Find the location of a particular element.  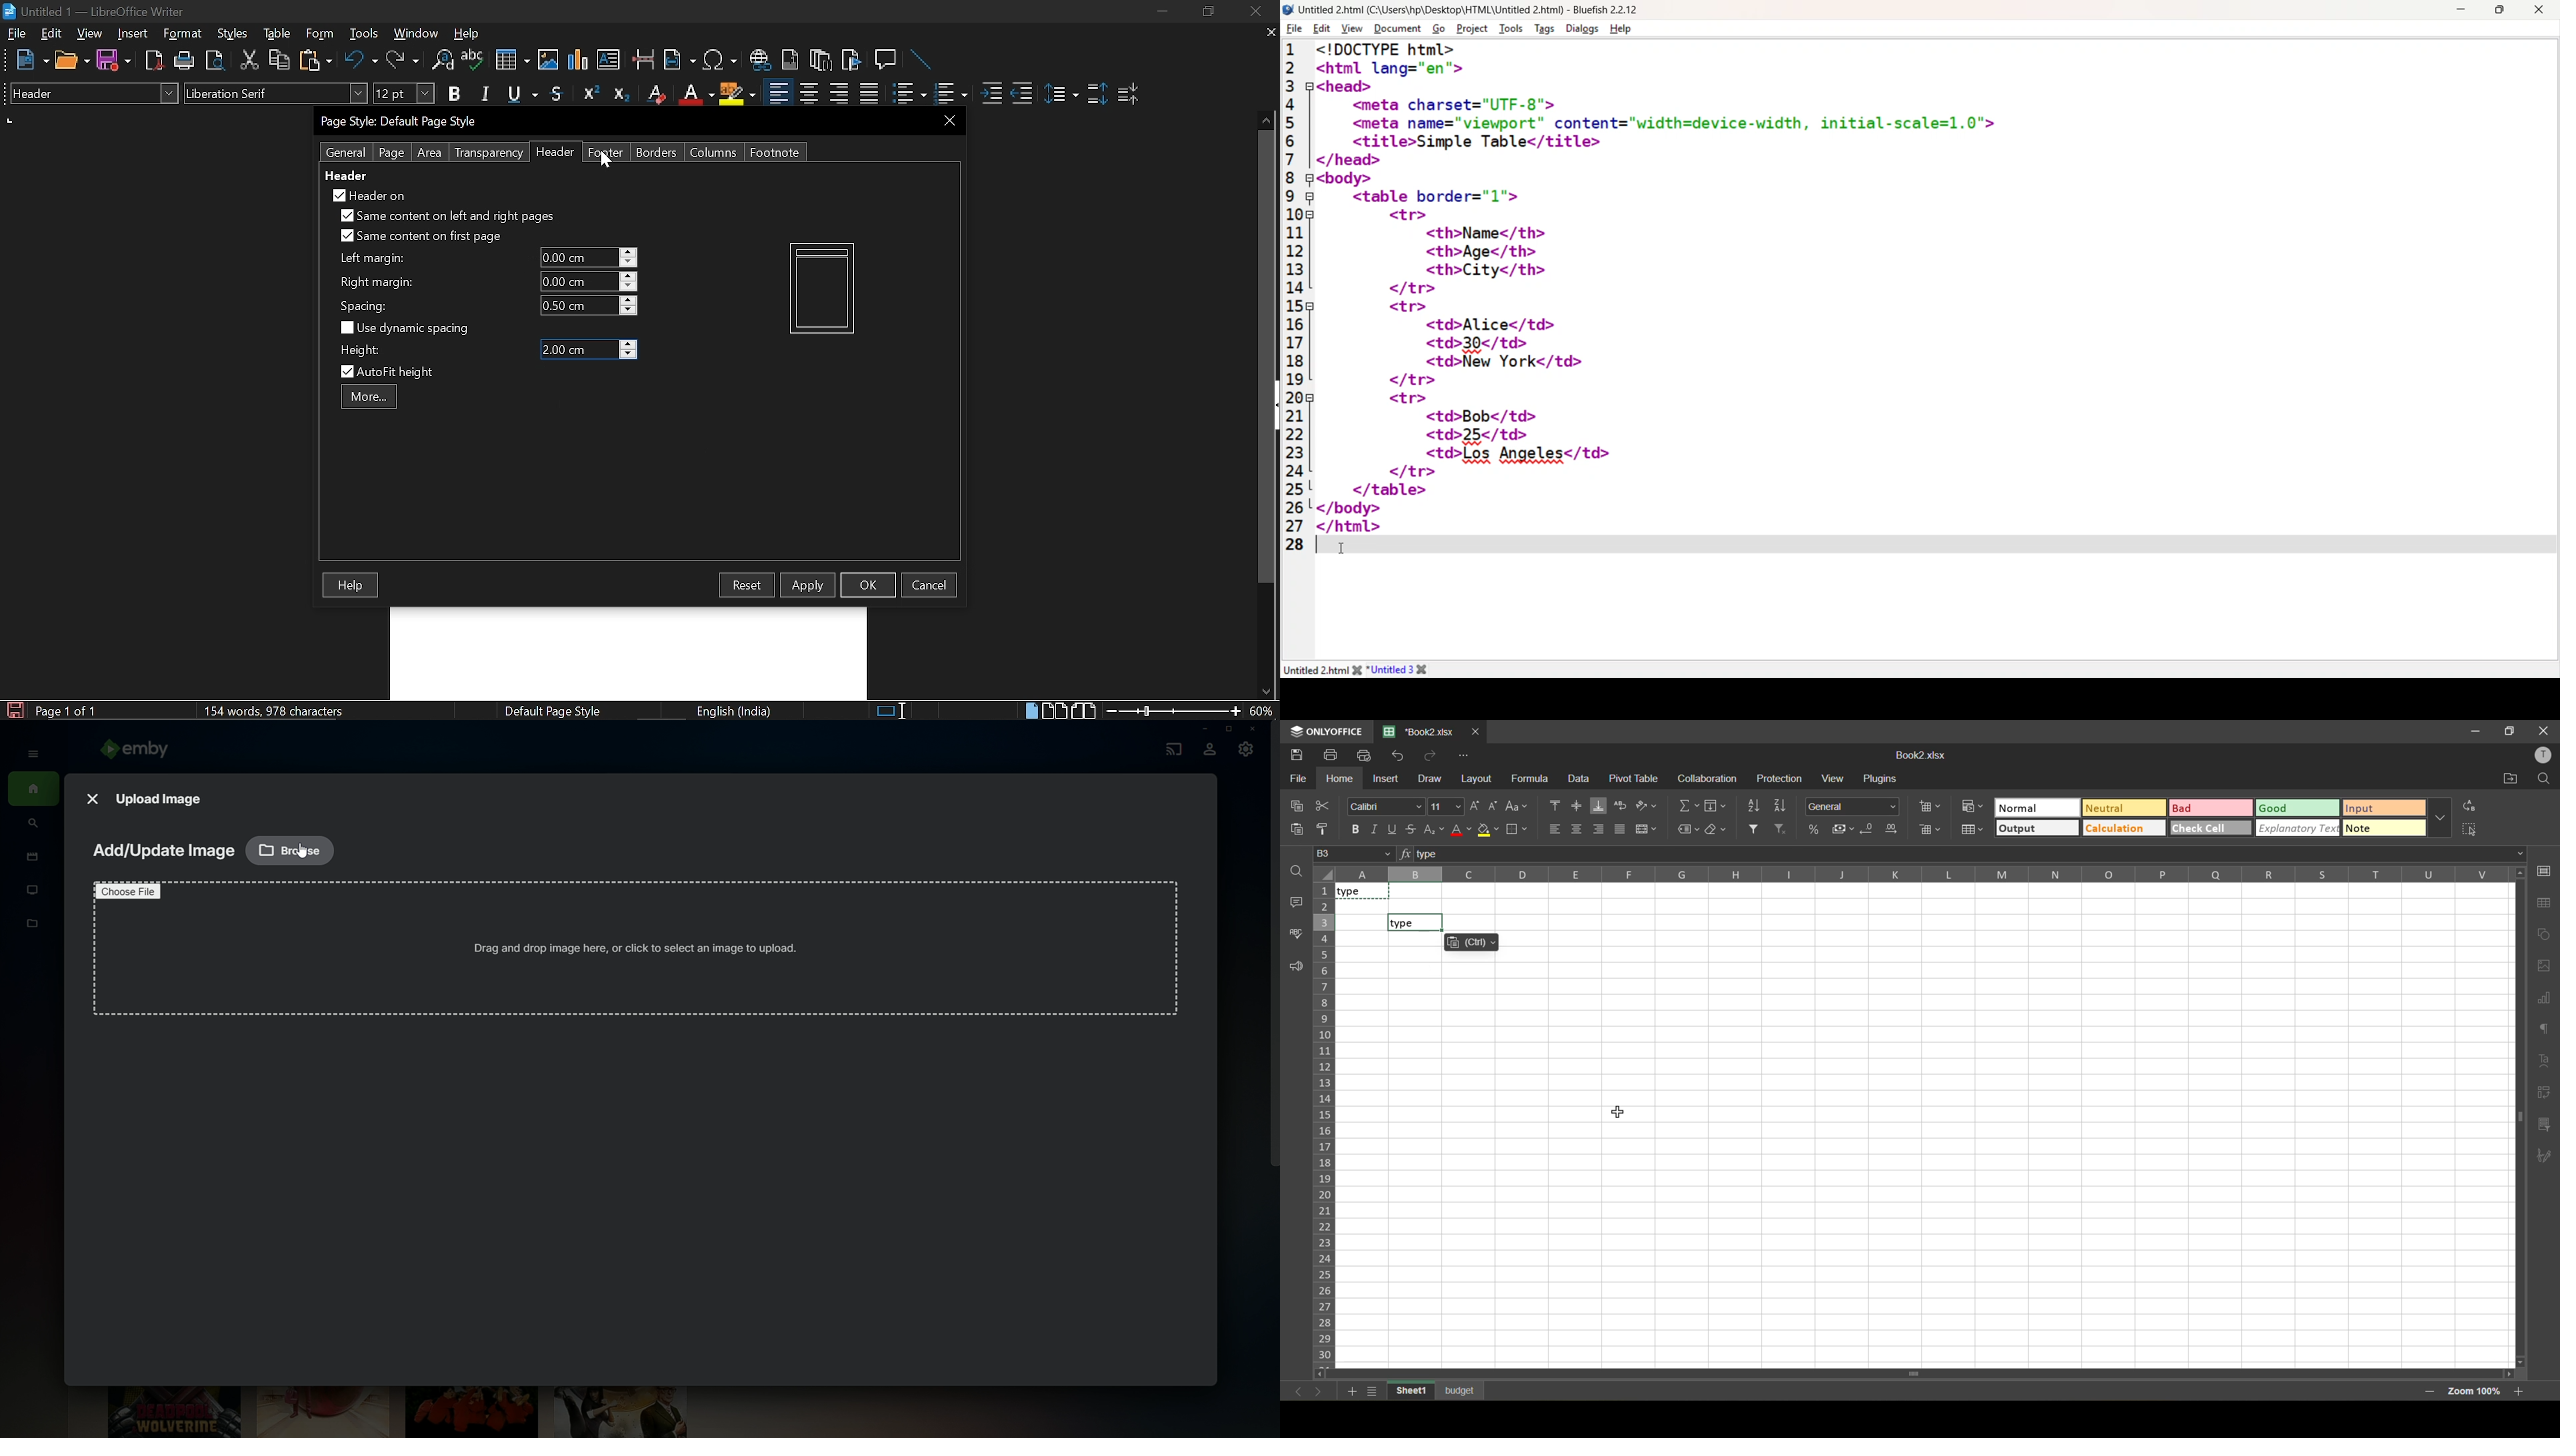

Close is located at coordinates (1254, 12).